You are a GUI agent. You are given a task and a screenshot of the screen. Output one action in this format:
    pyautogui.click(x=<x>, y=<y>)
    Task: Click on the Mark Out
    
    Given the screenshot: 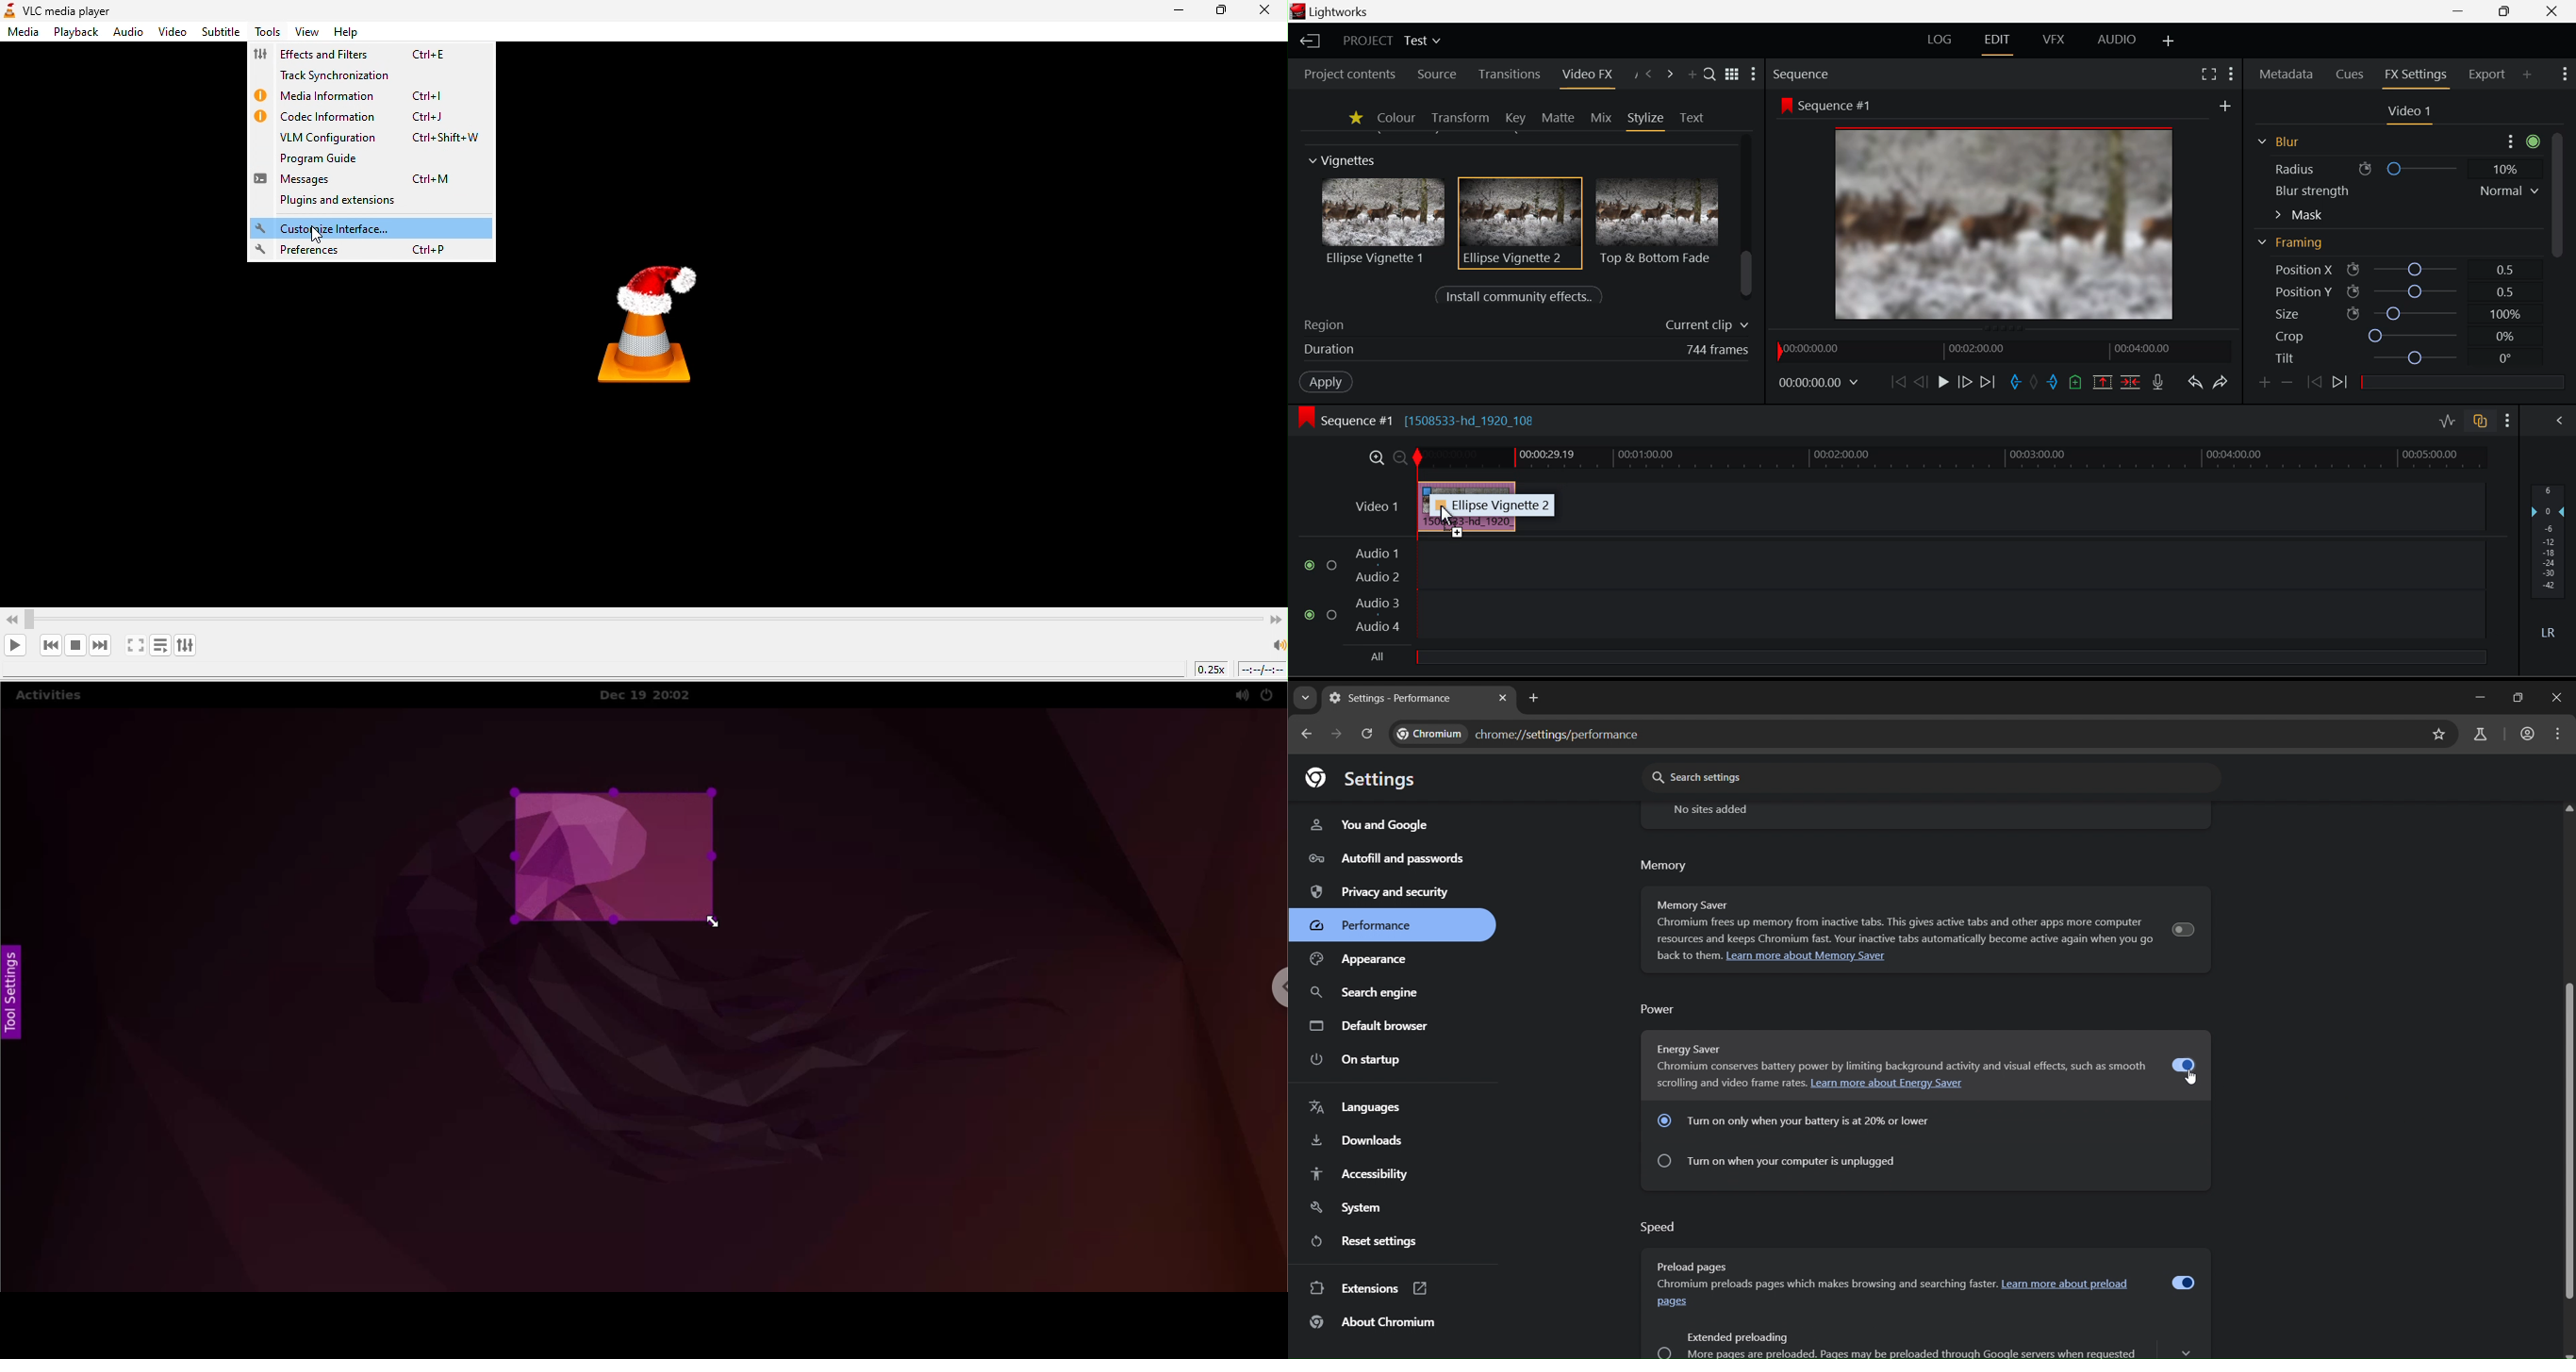 What is the action you would take?
    pyautogui.click(x=2053, y=379)
    